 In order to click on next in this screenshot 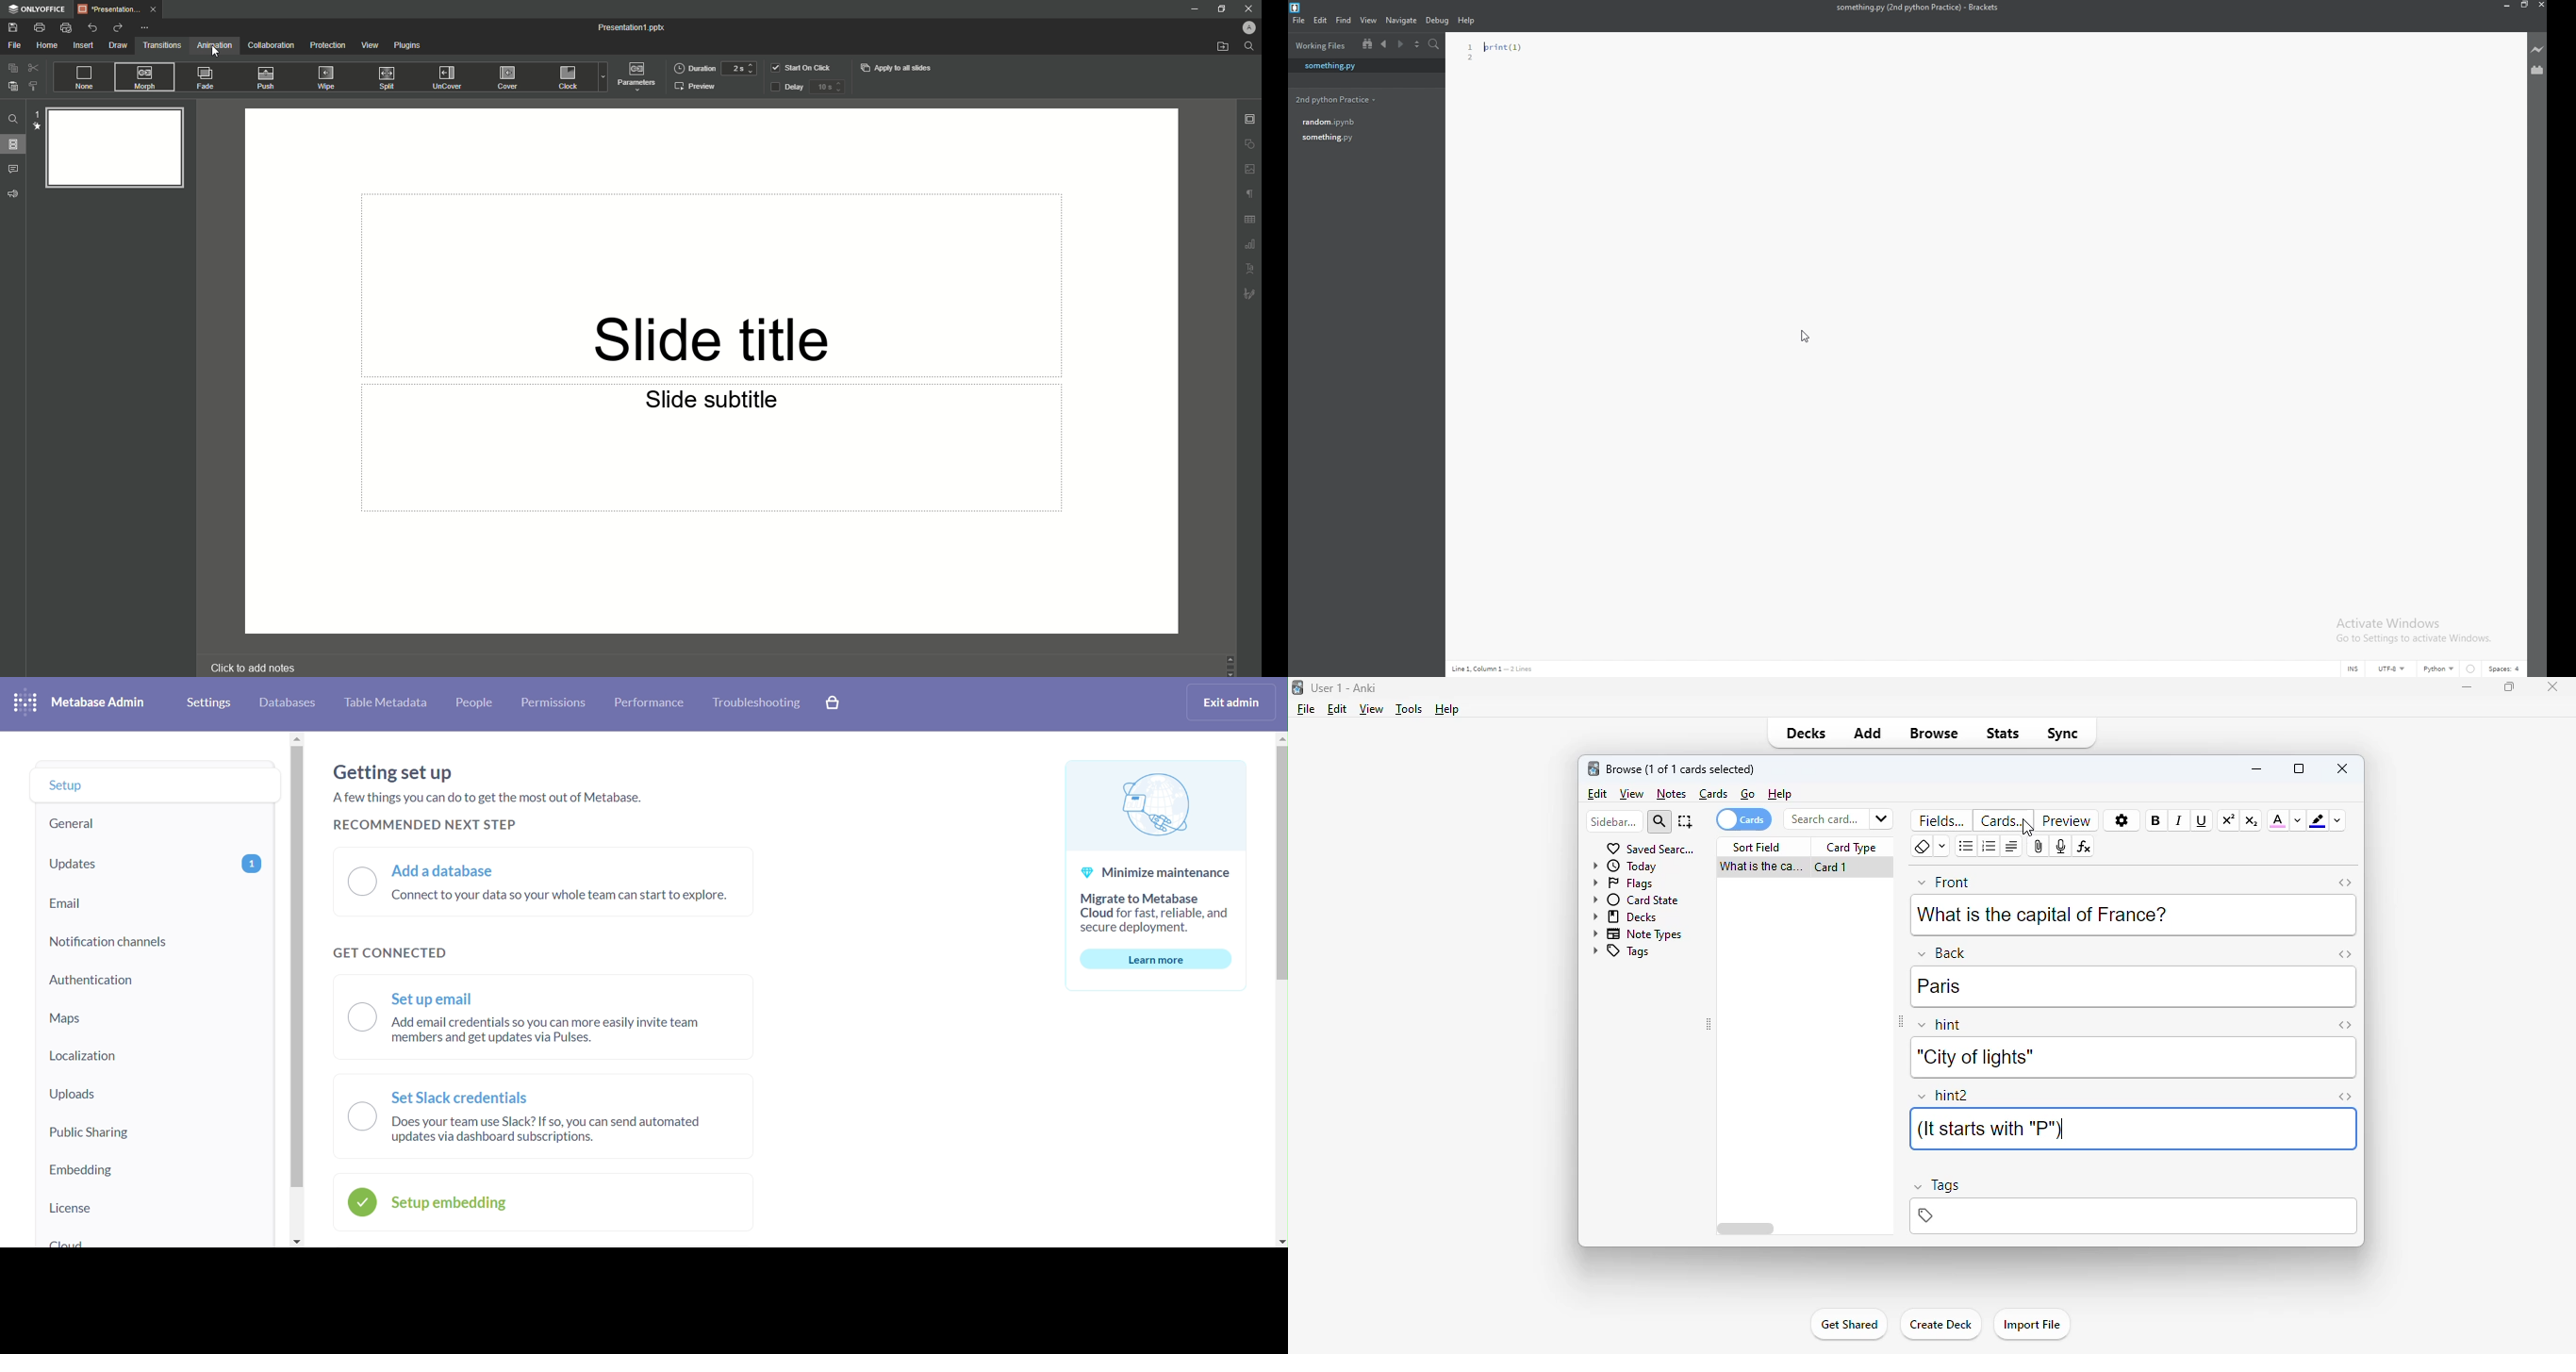, I will do `click(1402, 44)`.